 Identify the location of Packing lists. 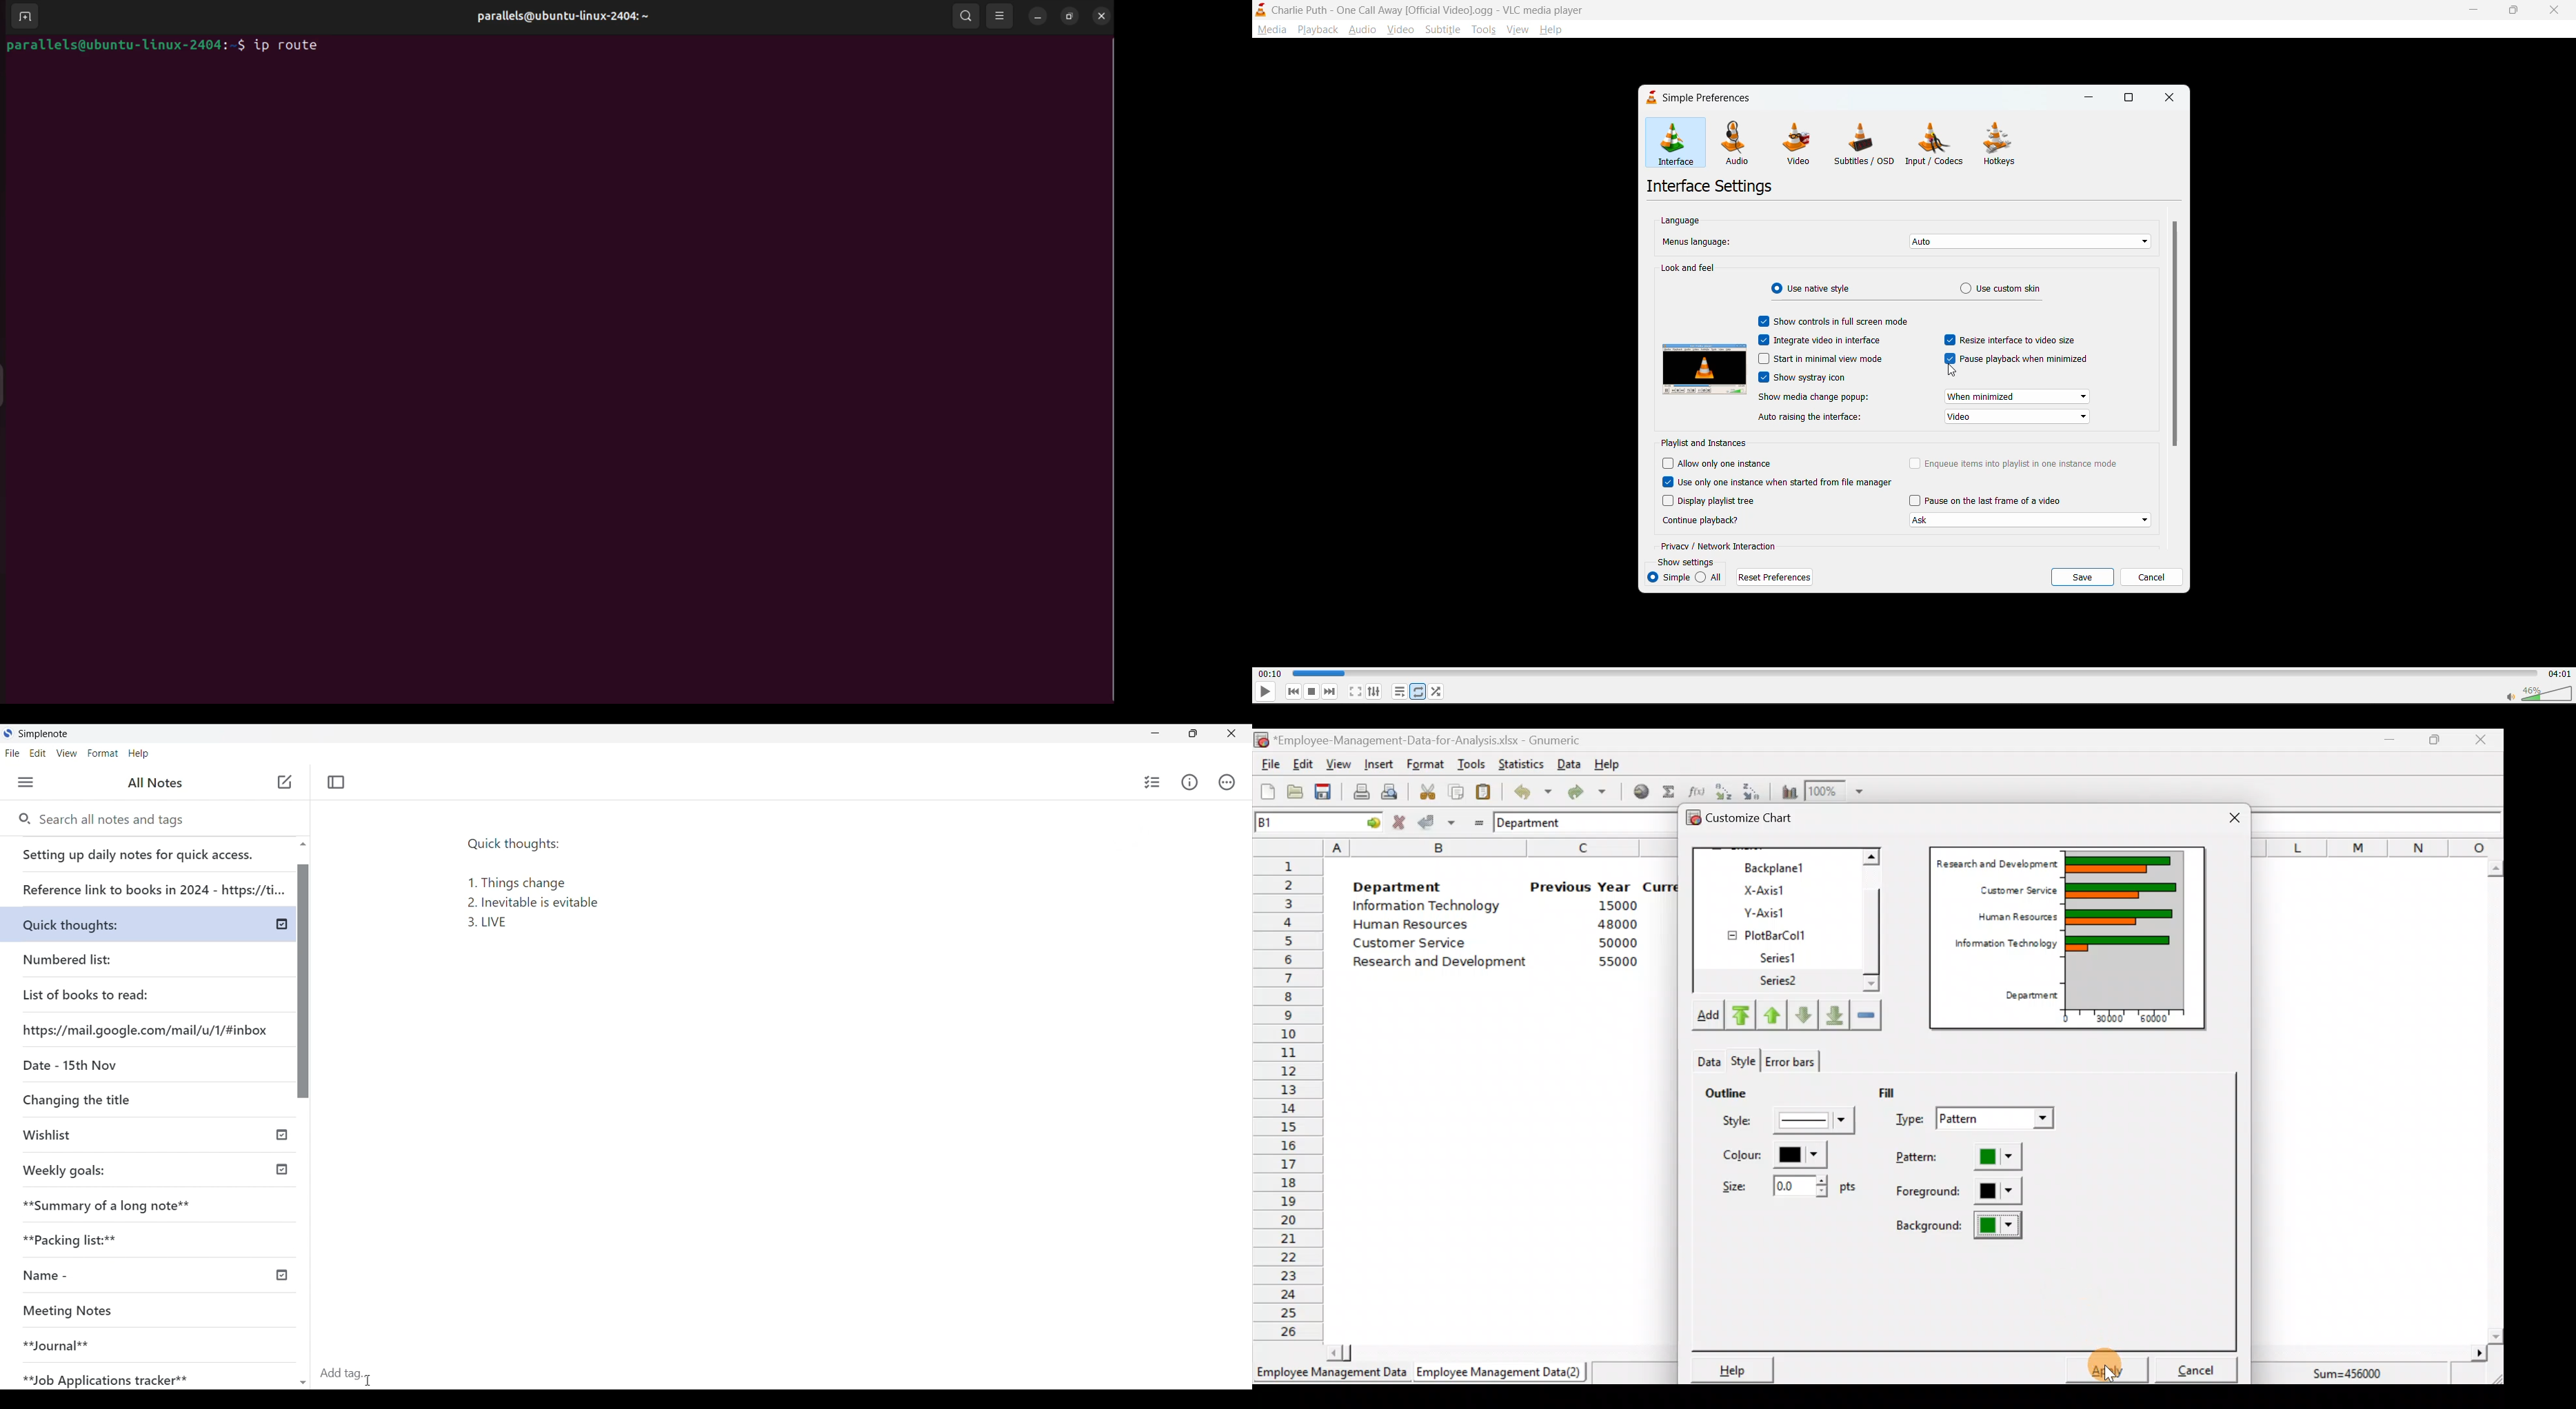
(154, 1237).